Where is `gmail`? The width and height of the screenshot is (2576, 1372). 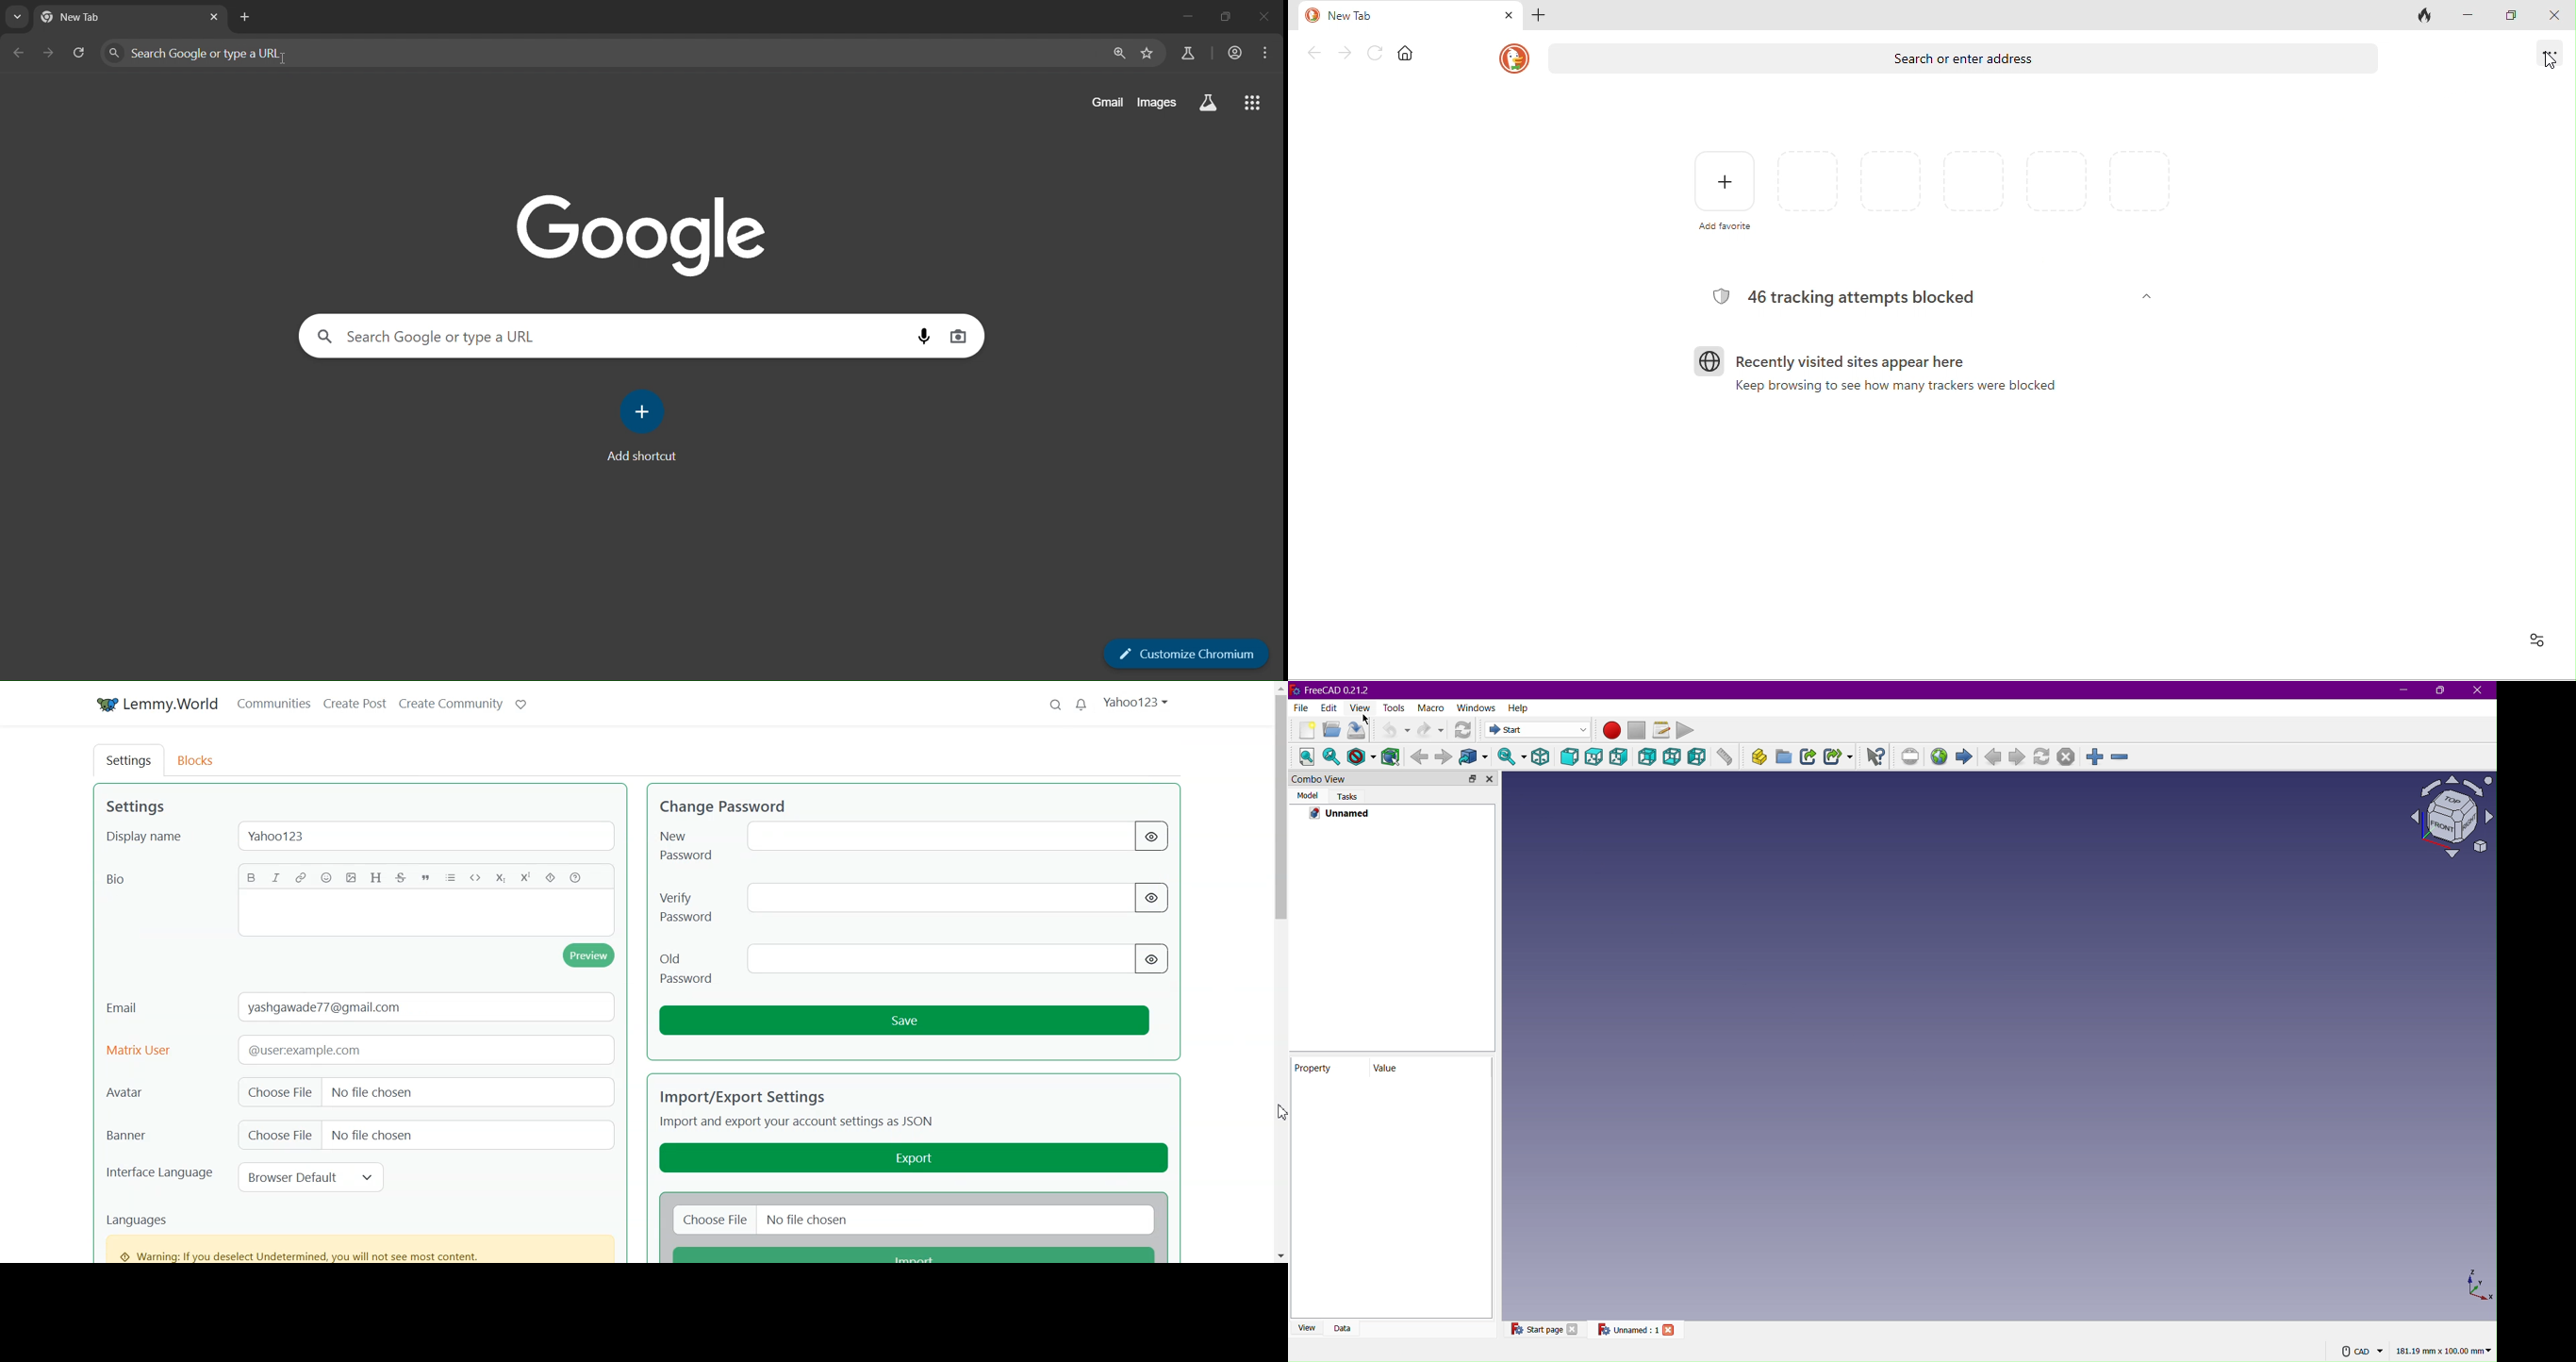 gmail is located at coordinates (1105, 102).